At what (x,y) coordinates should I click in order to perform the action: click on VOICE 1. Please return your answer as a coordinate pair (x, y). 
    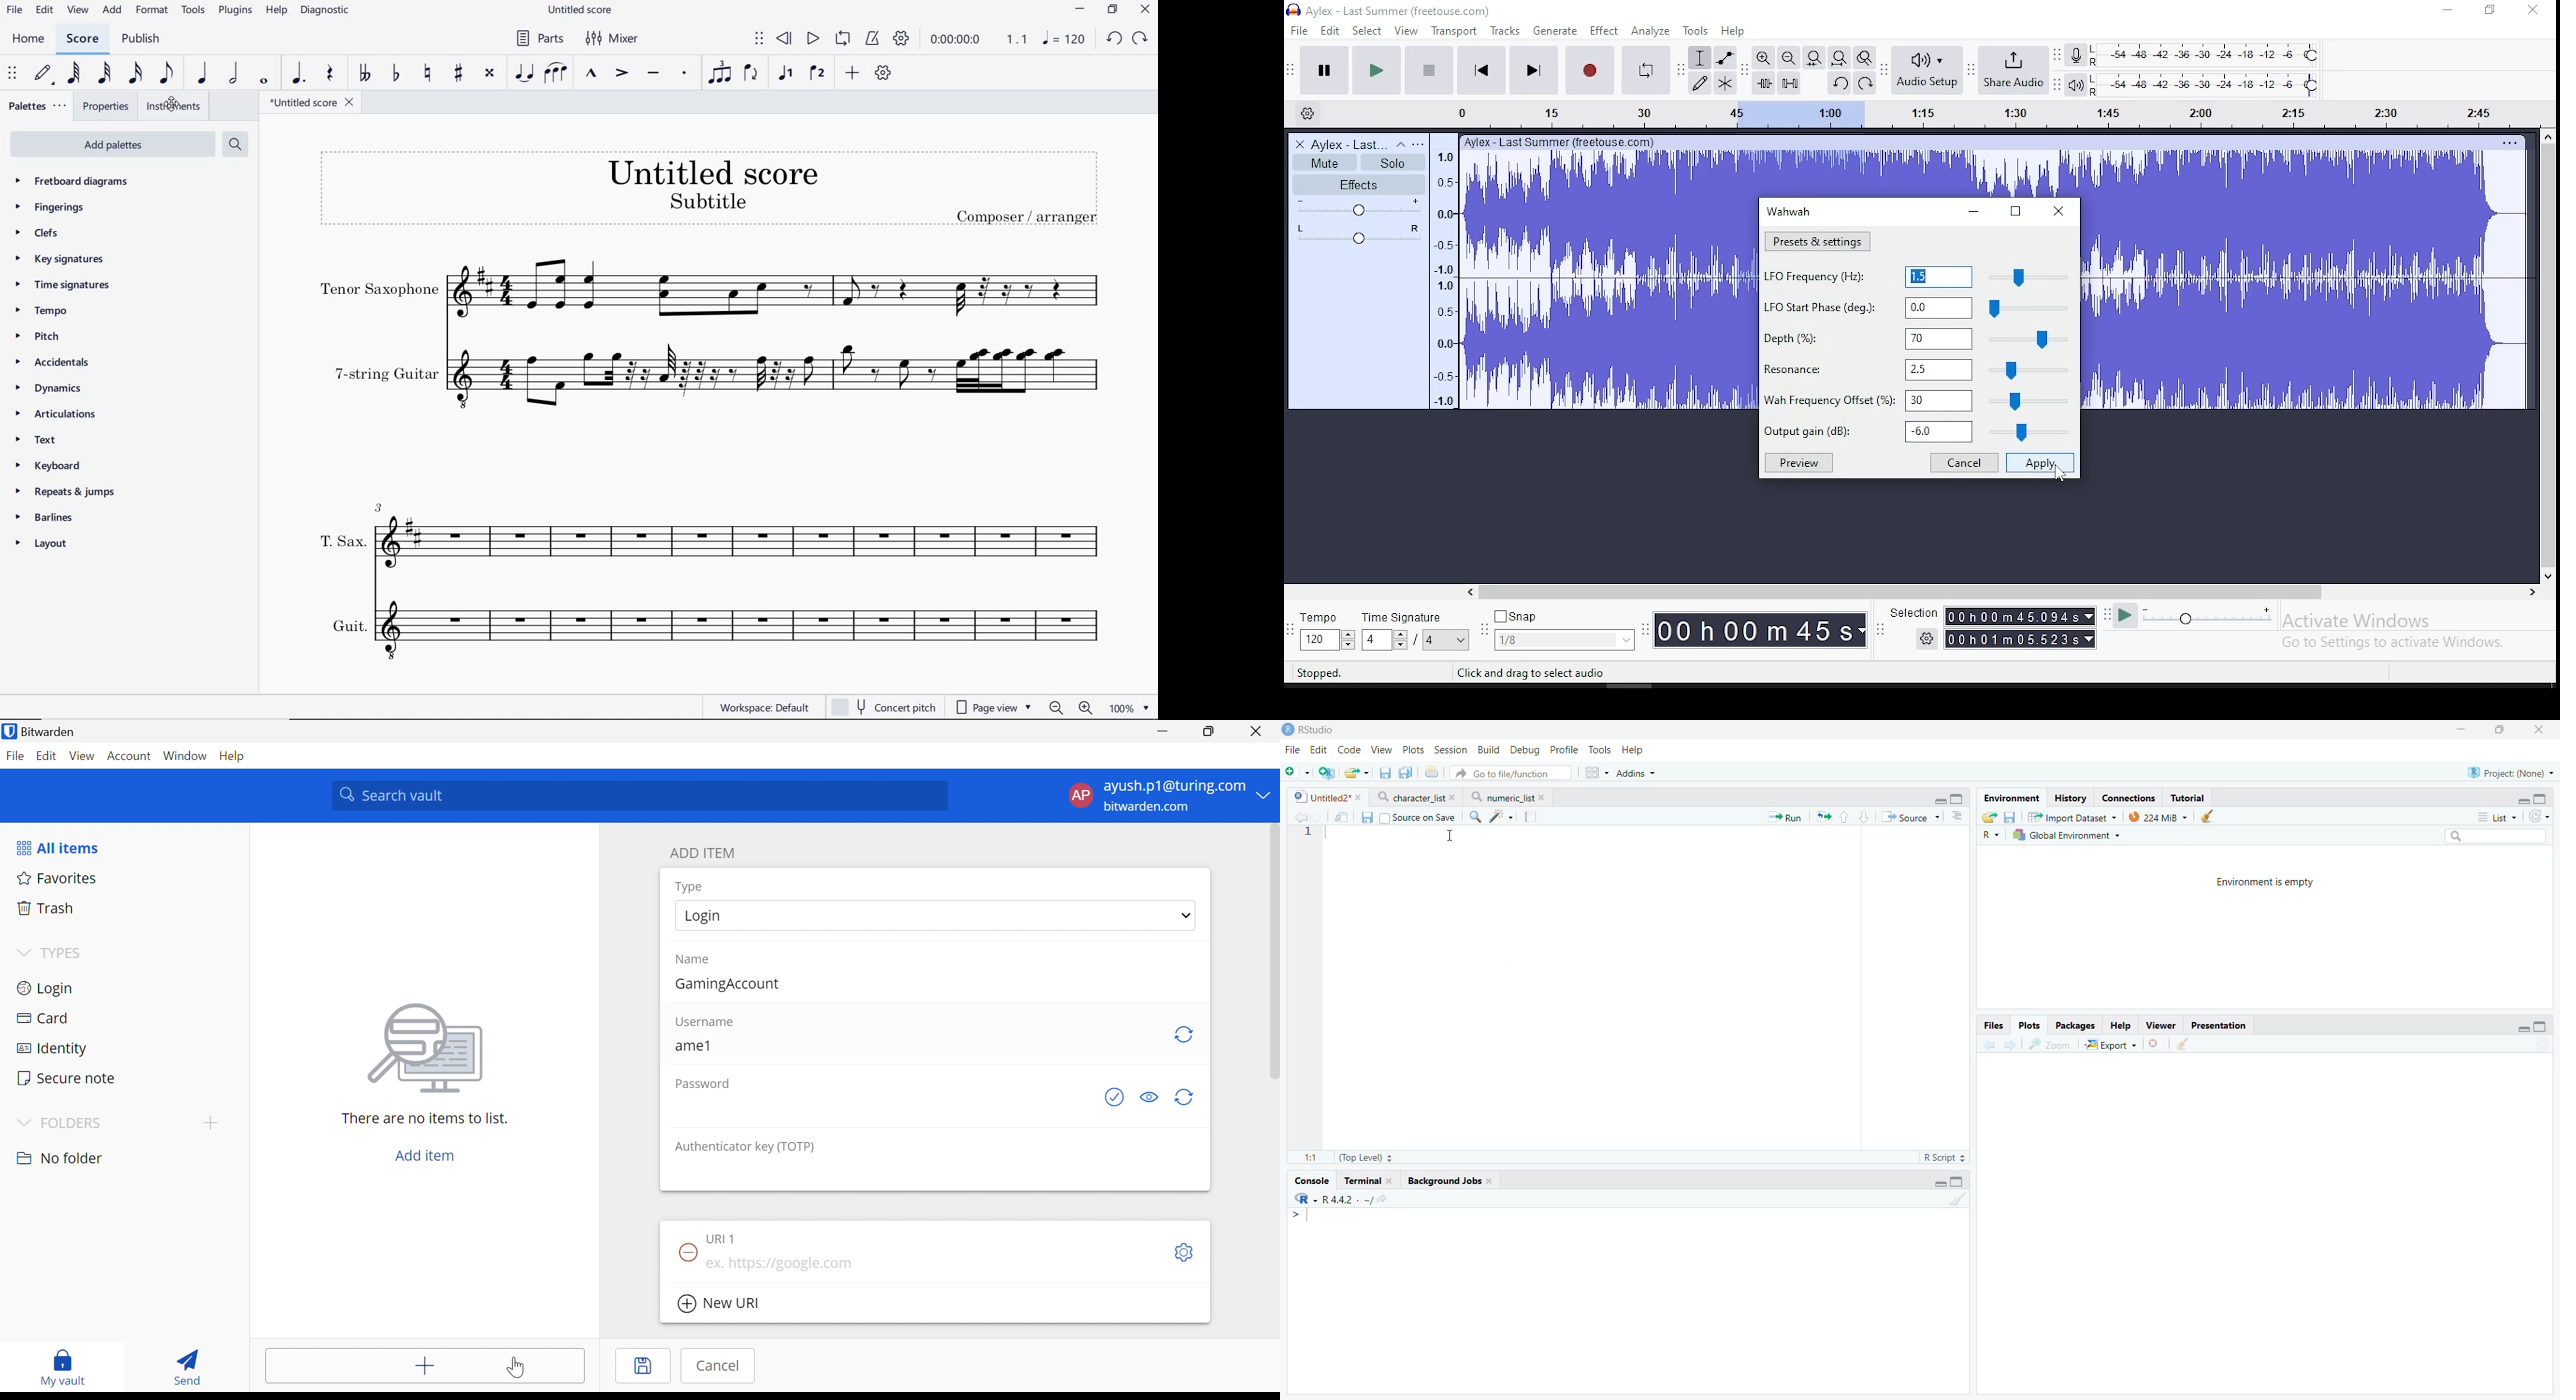
    Looking at the image, I should click on (786, 74).